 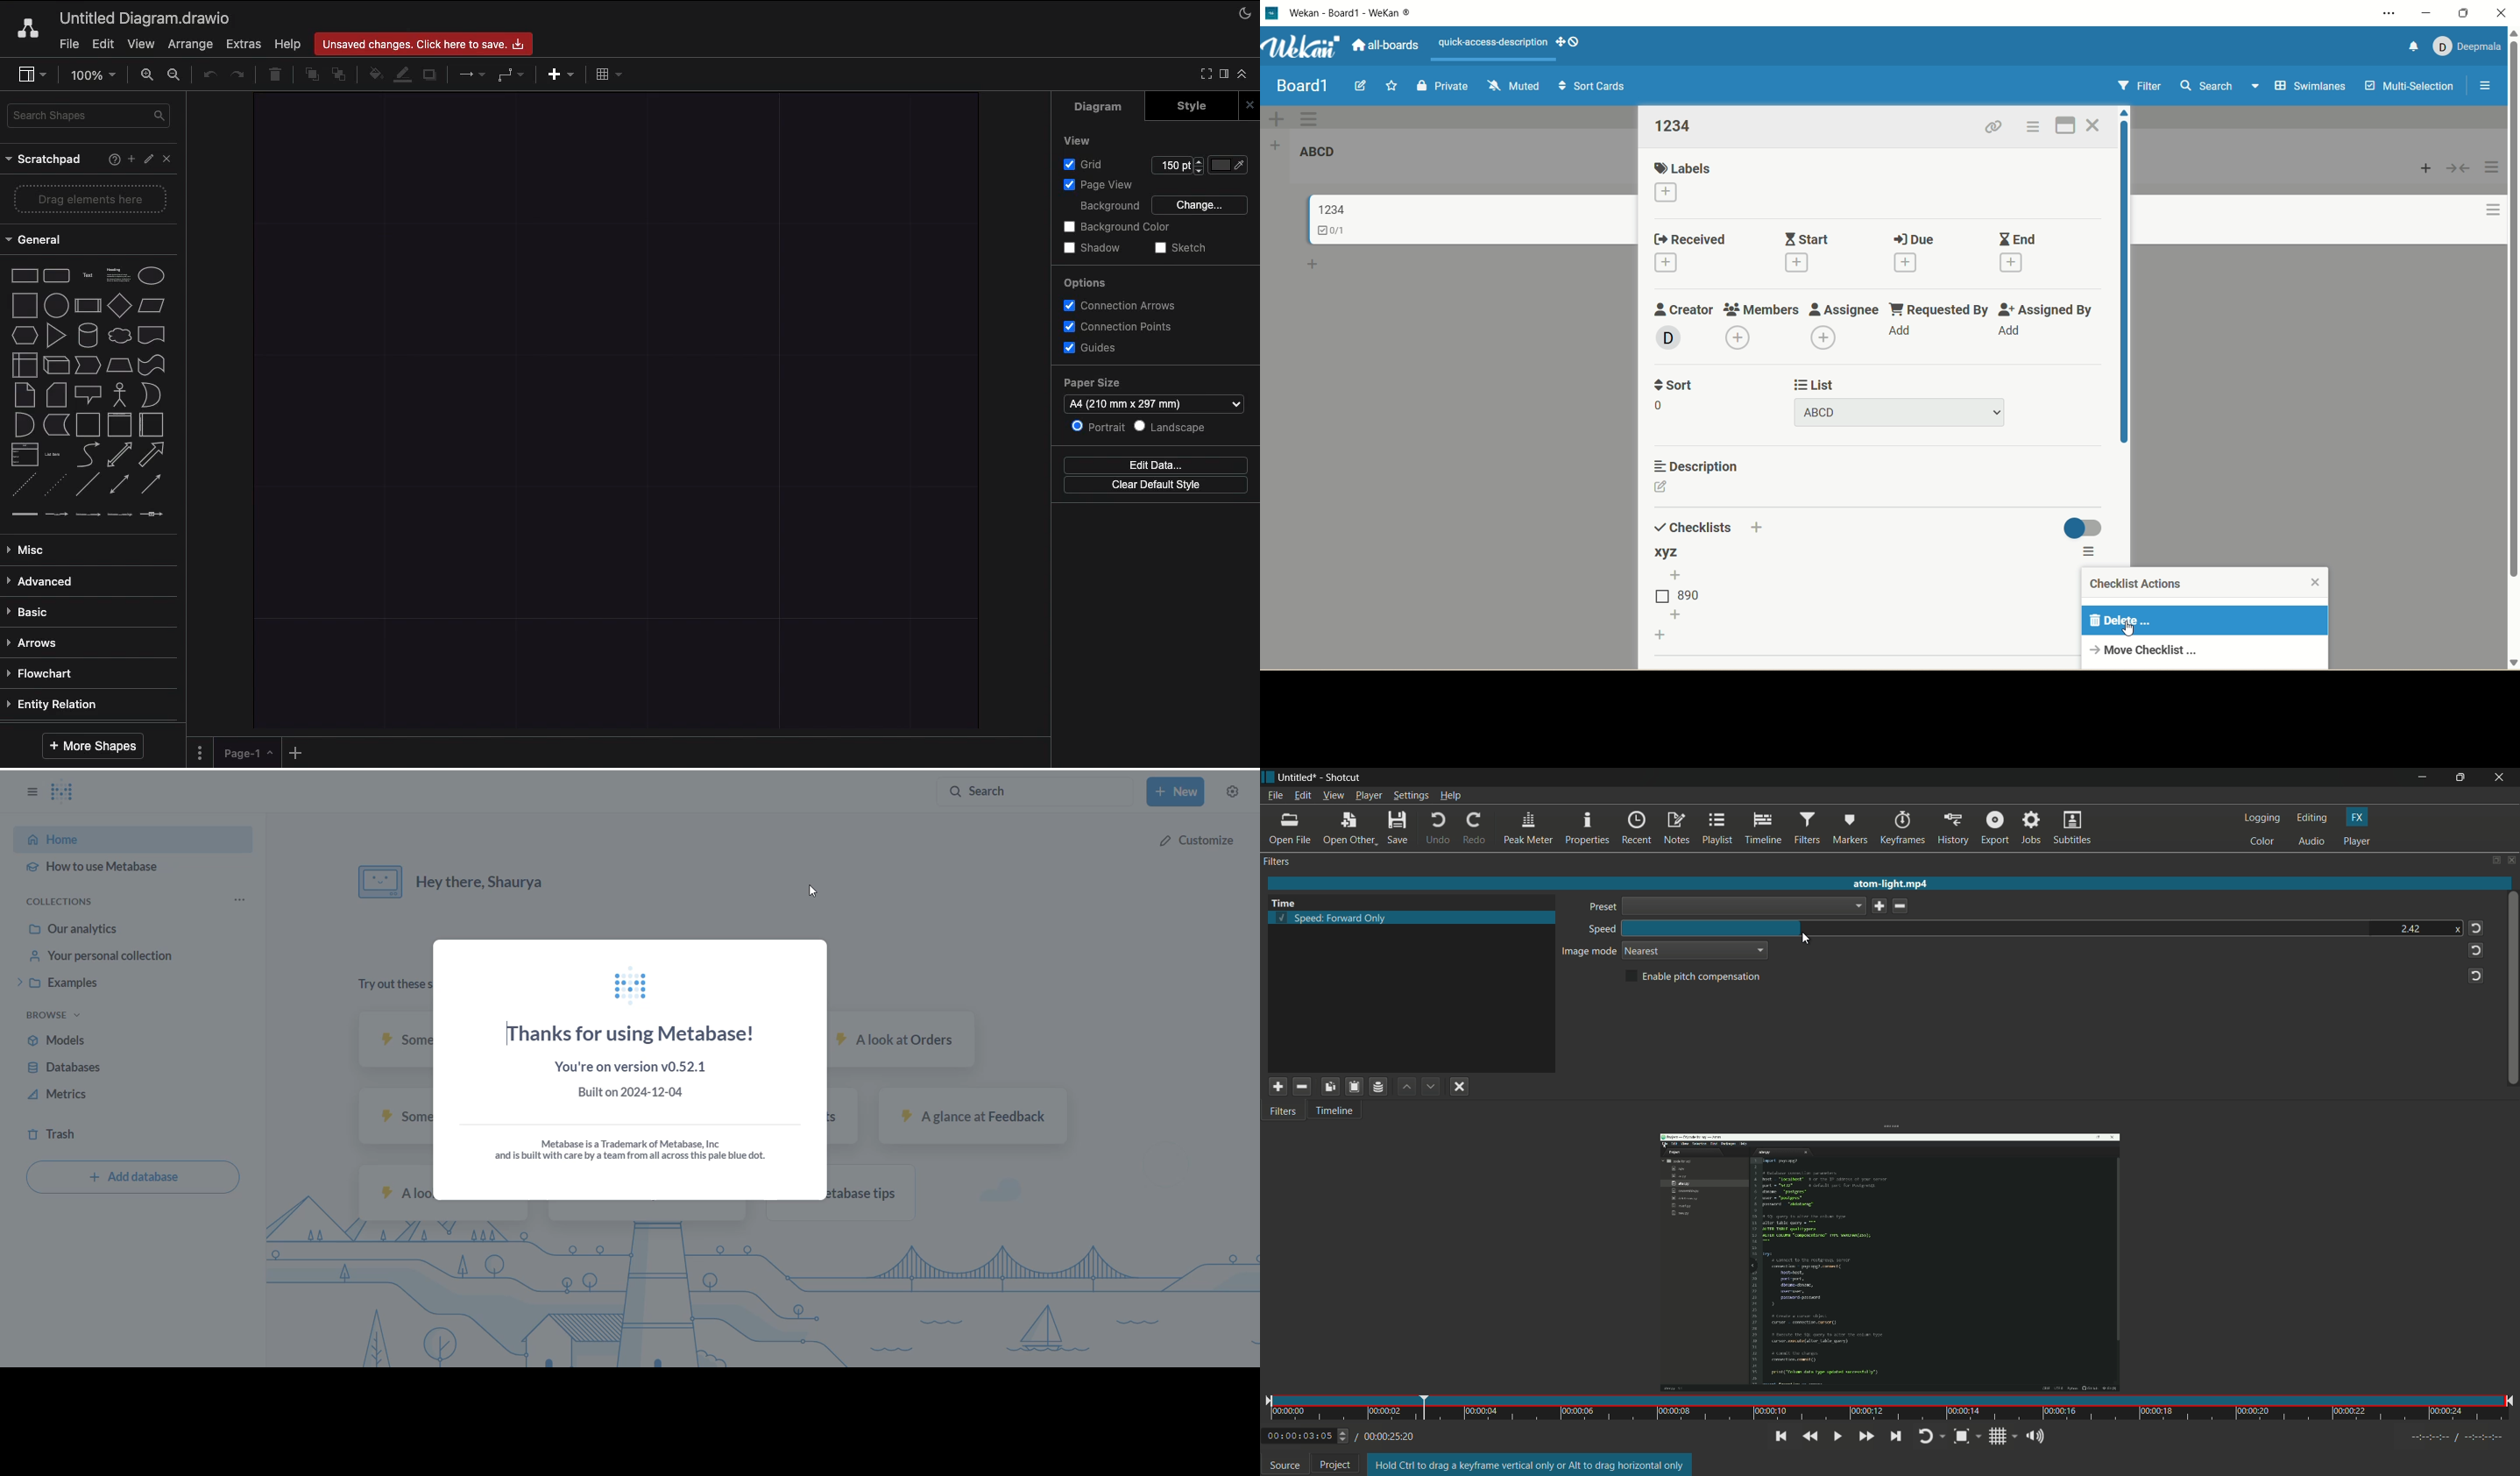 I want to click on Change, so click(x=1200, y=206).